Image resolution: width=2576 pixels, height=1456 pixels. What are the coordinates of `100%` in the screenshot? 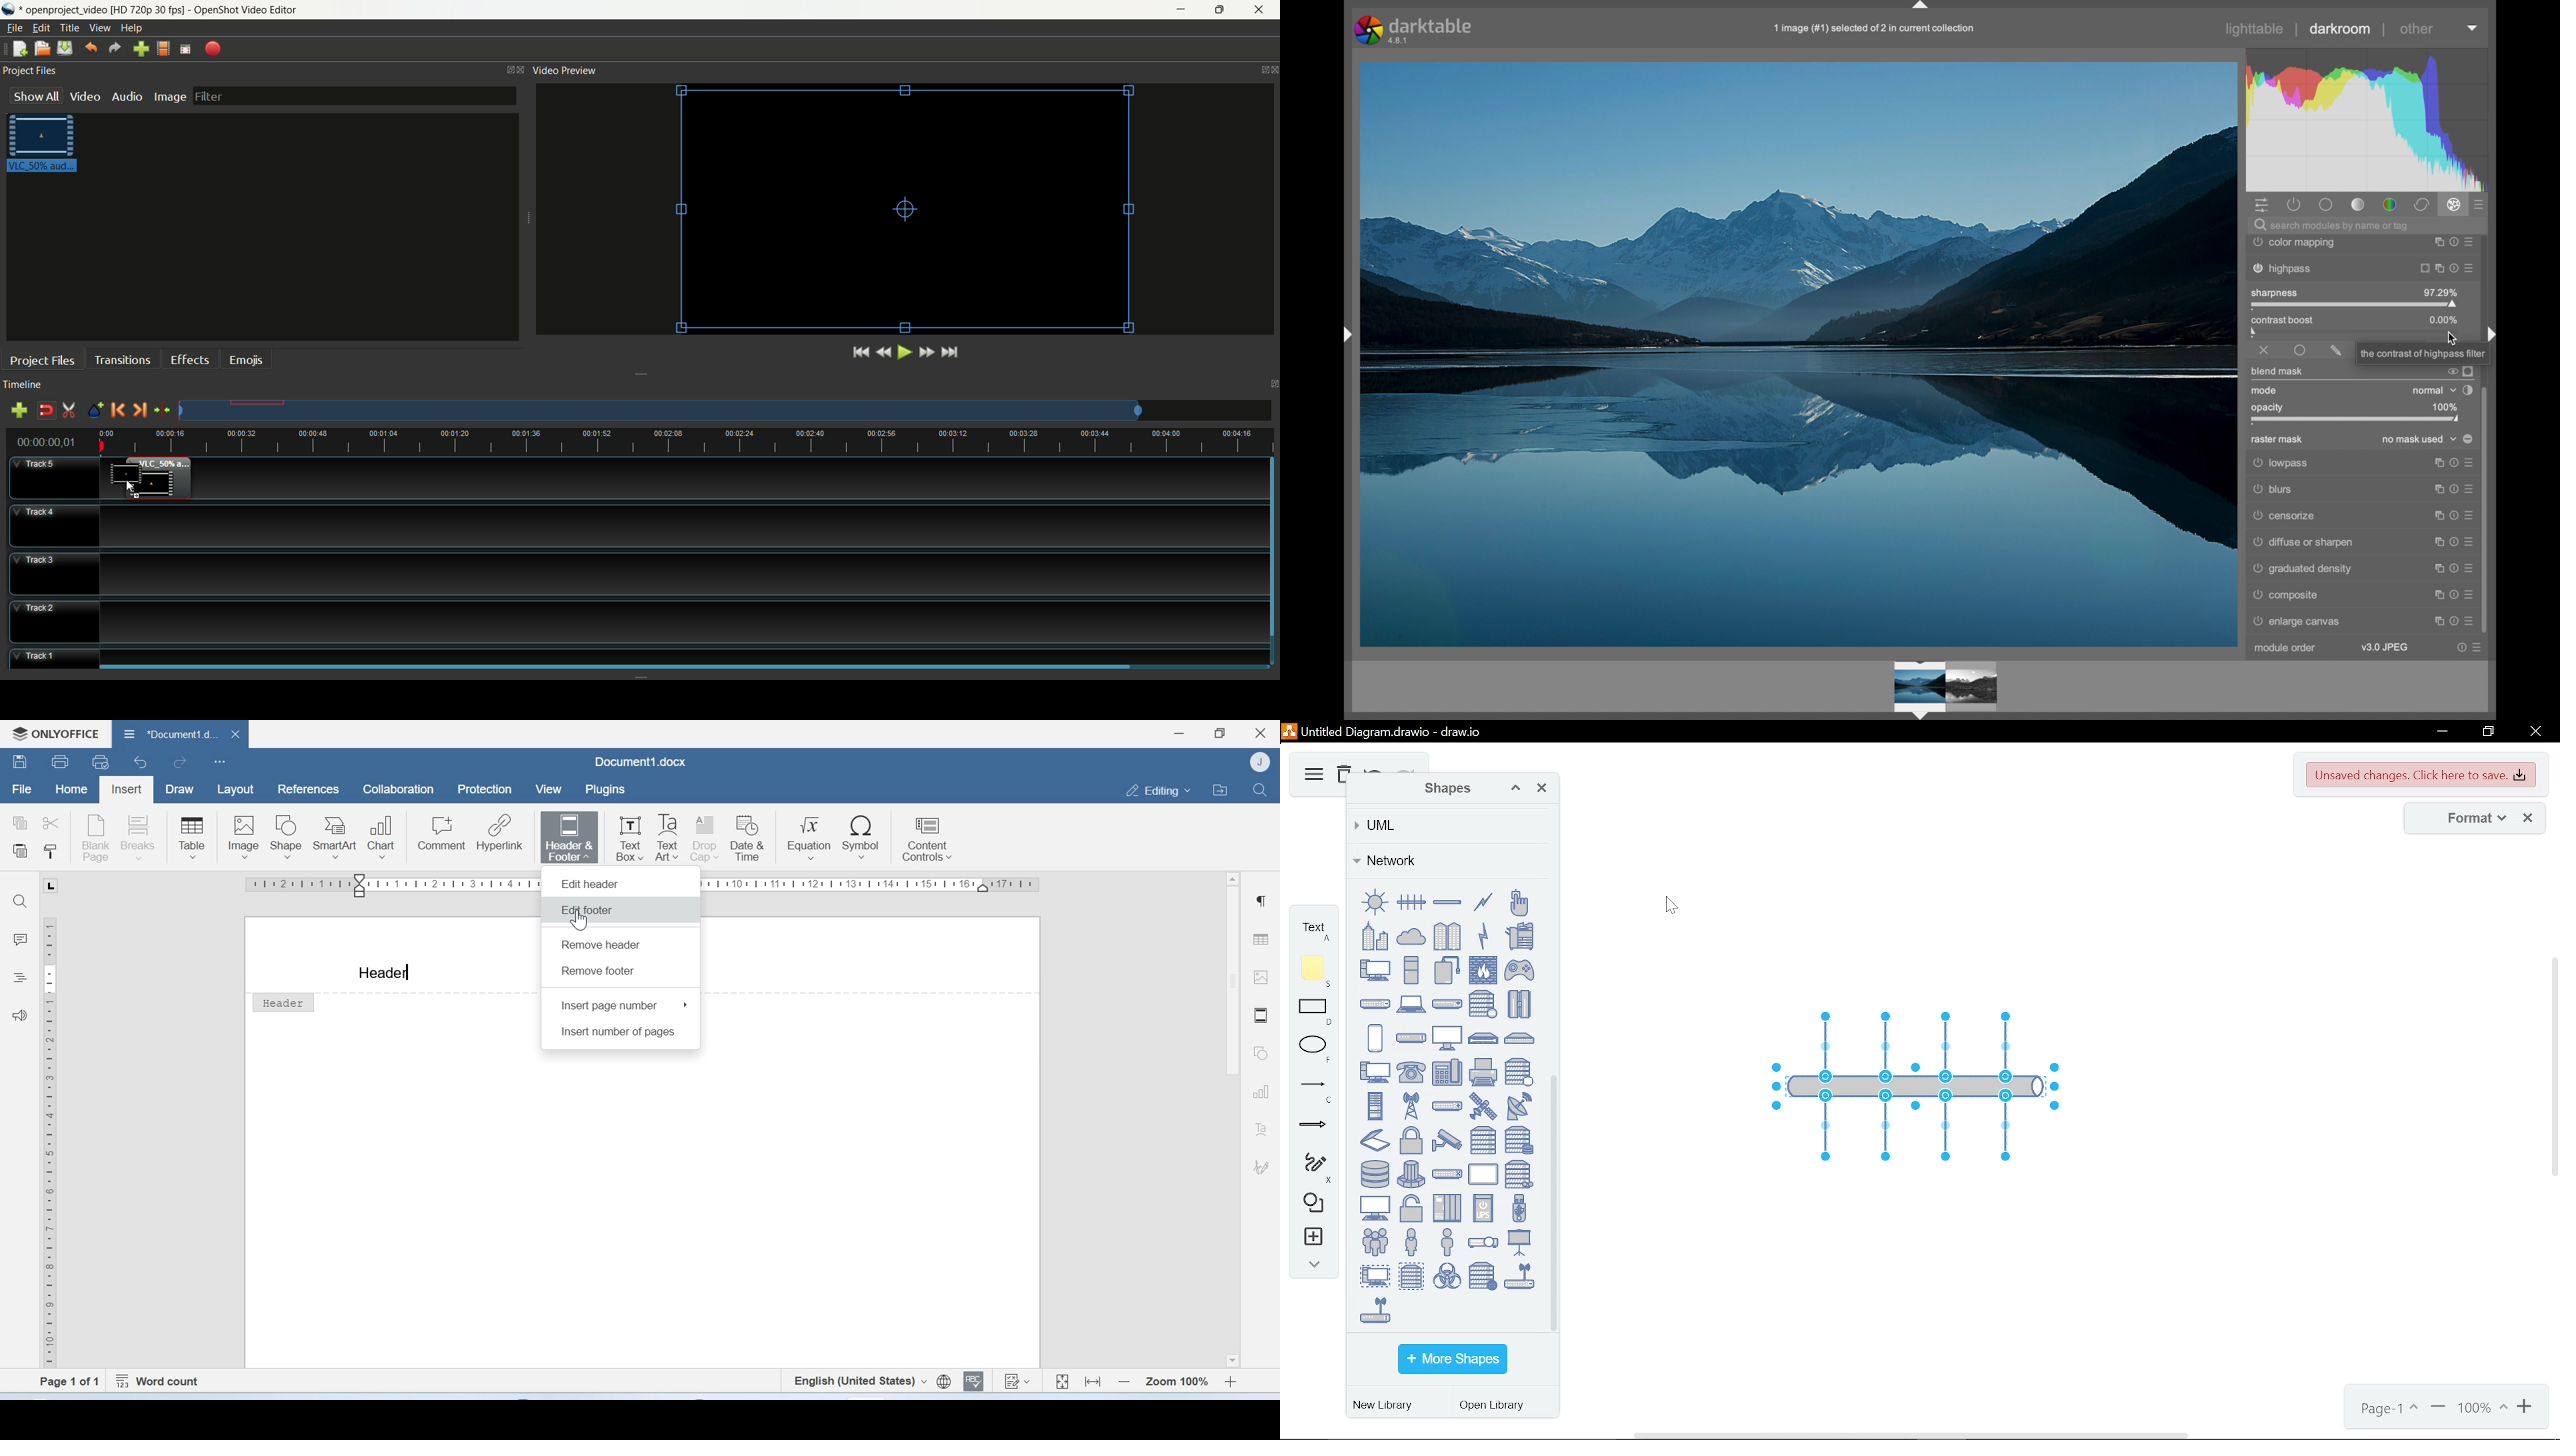 It's located at (2443, 407).